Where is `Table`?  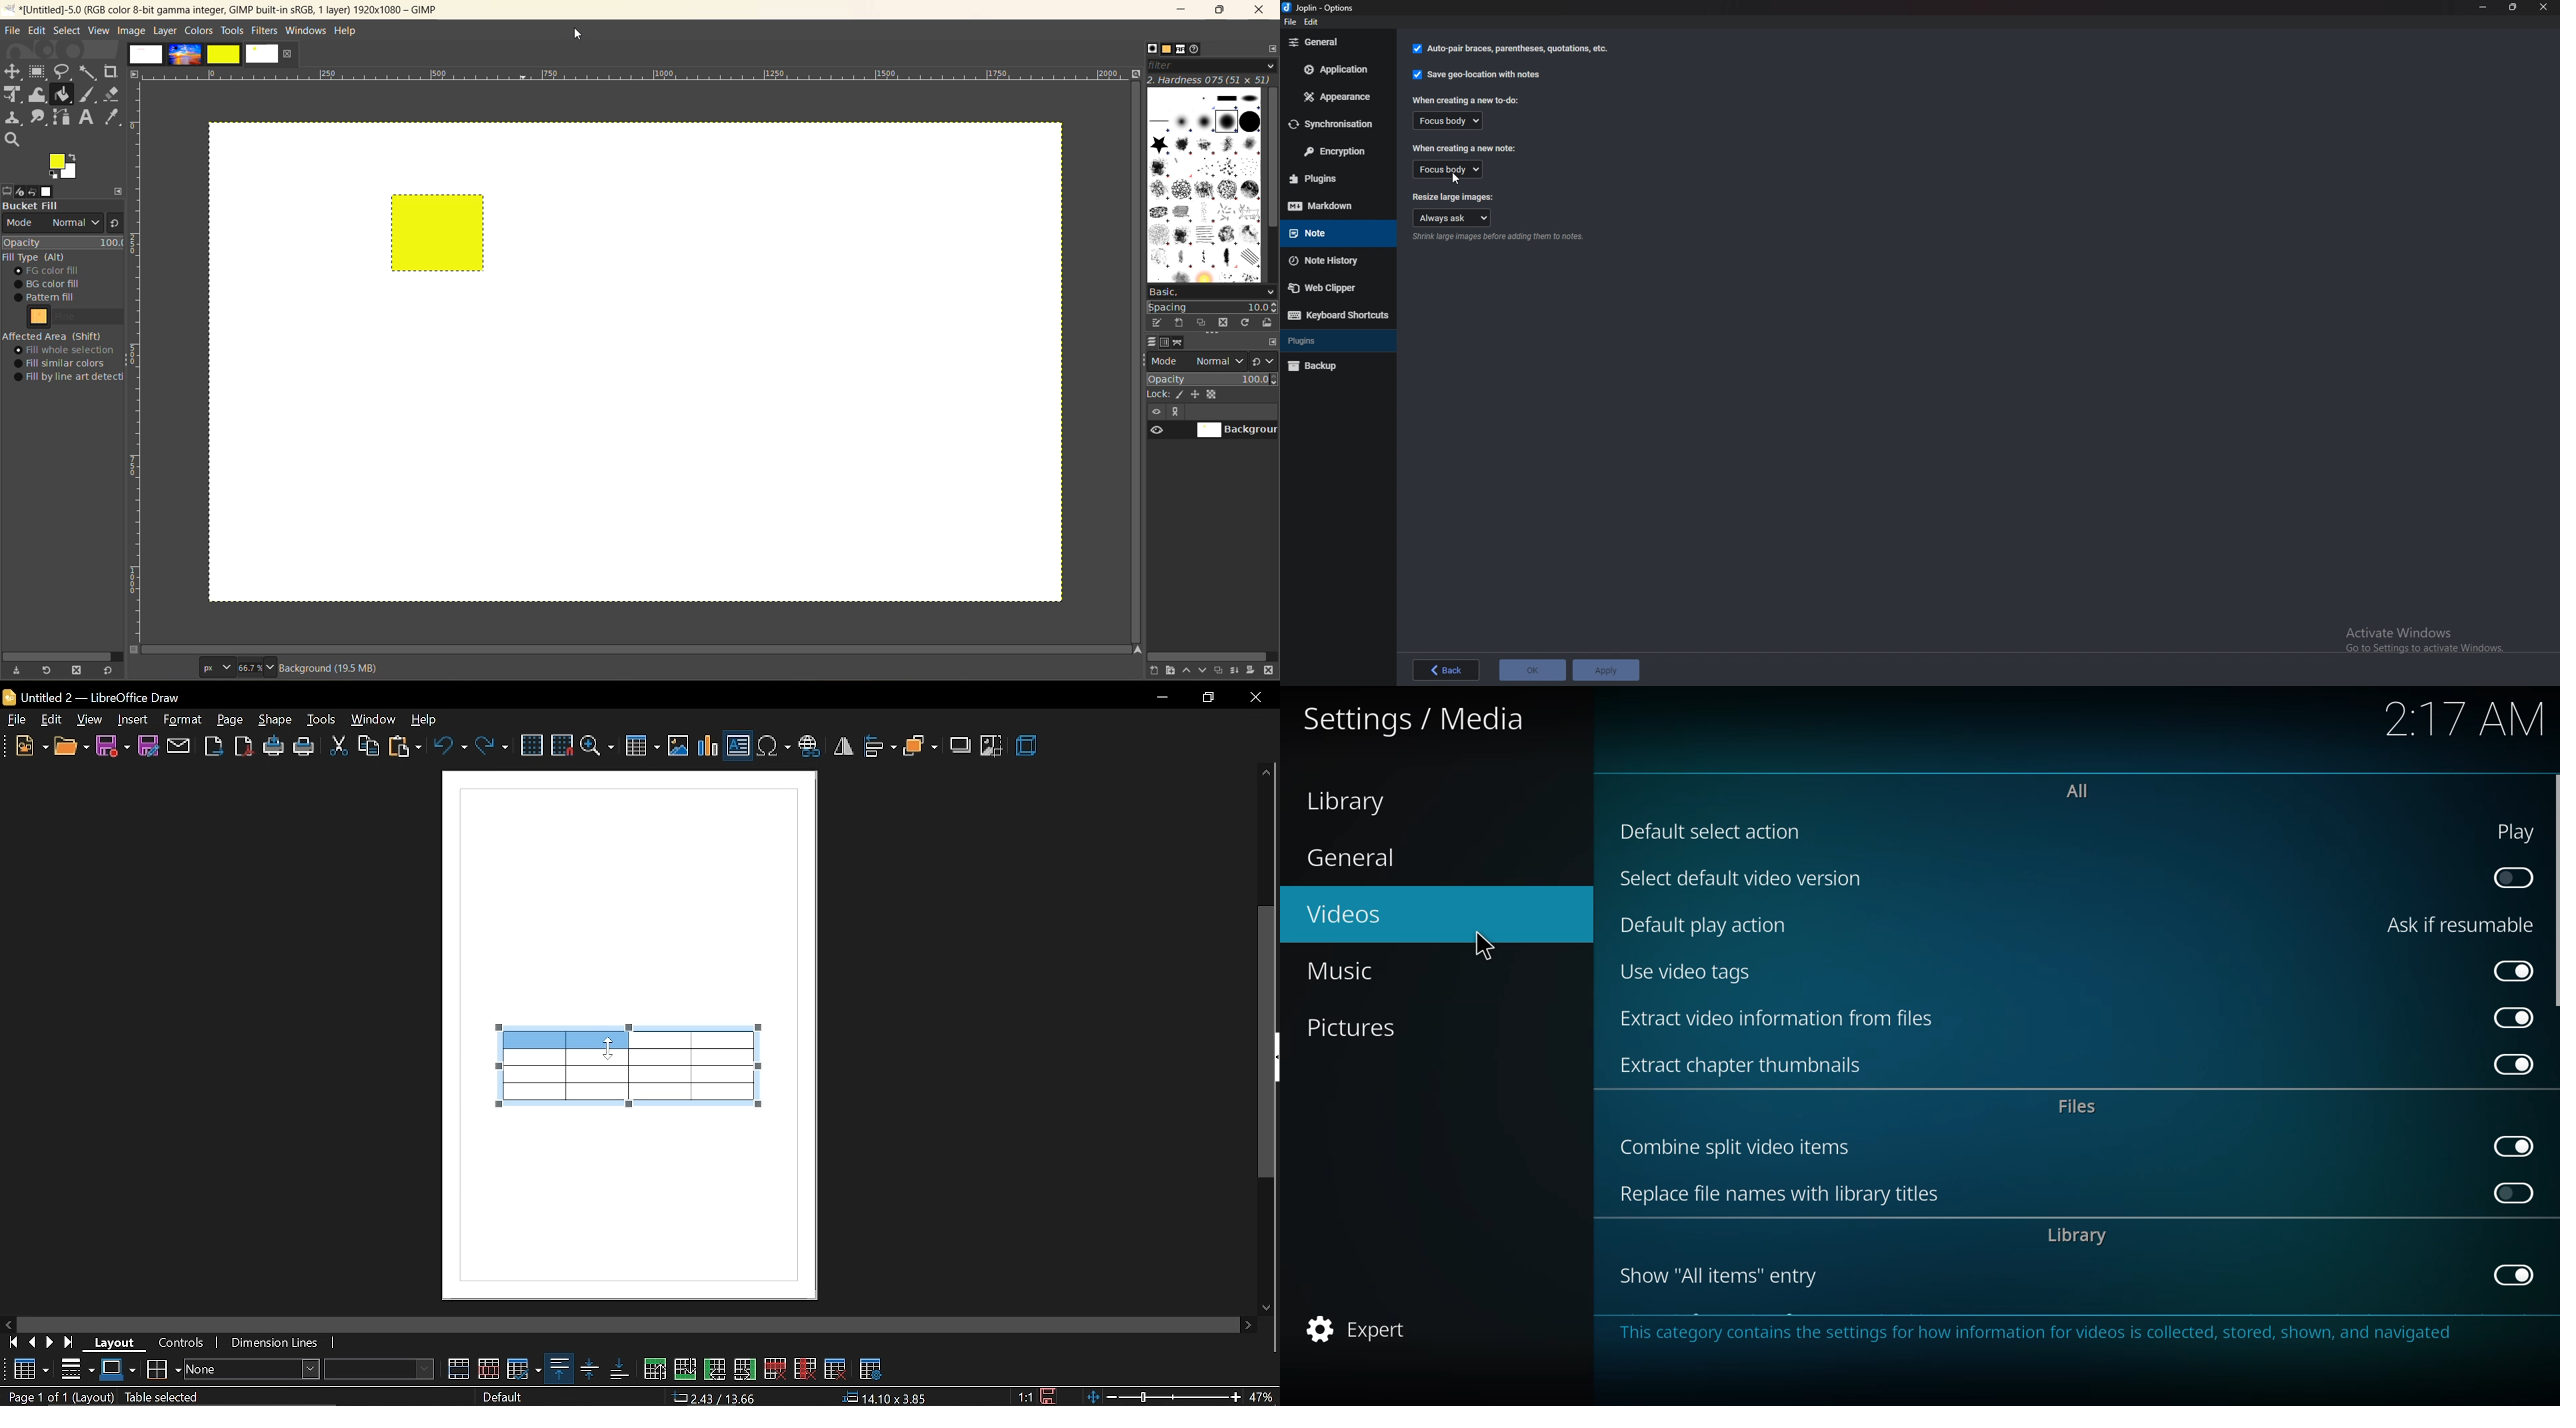 Table is located at coordinates (29, 1368).